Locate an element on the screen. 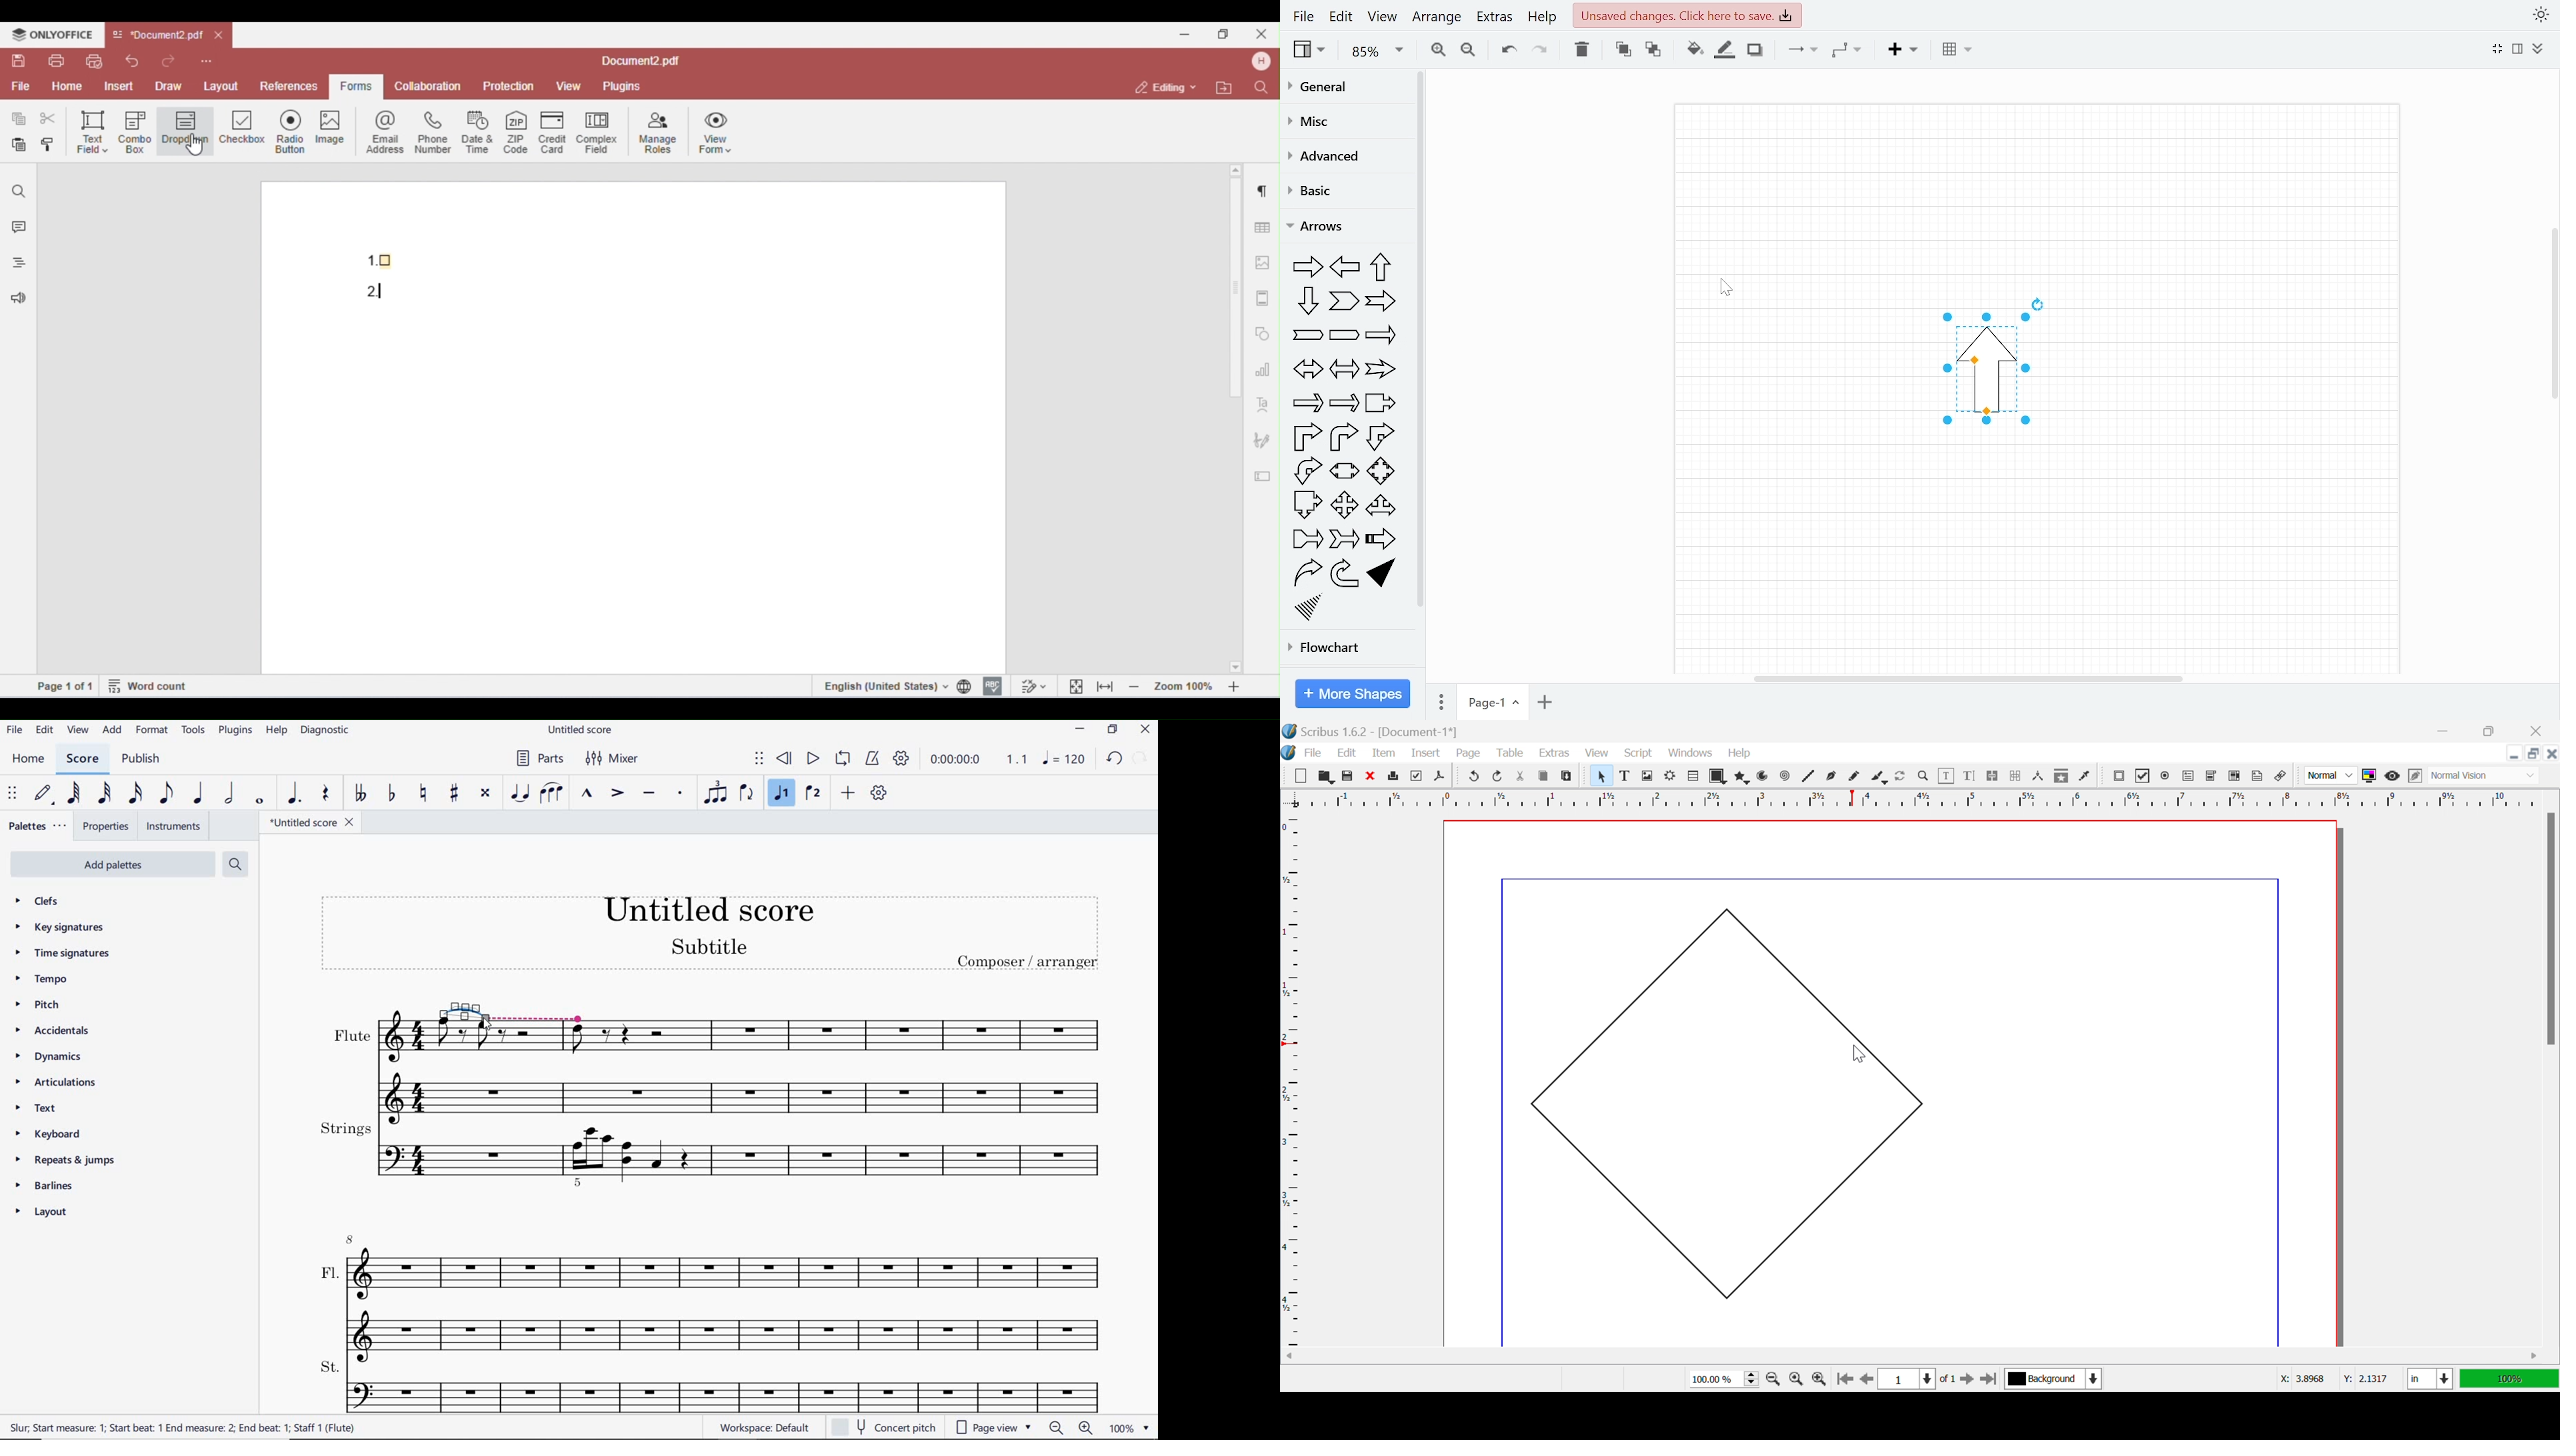 Image resolution: width=2576 pixels, height=1456 pixels. PDF push button is located at coordinates (2121, 775).